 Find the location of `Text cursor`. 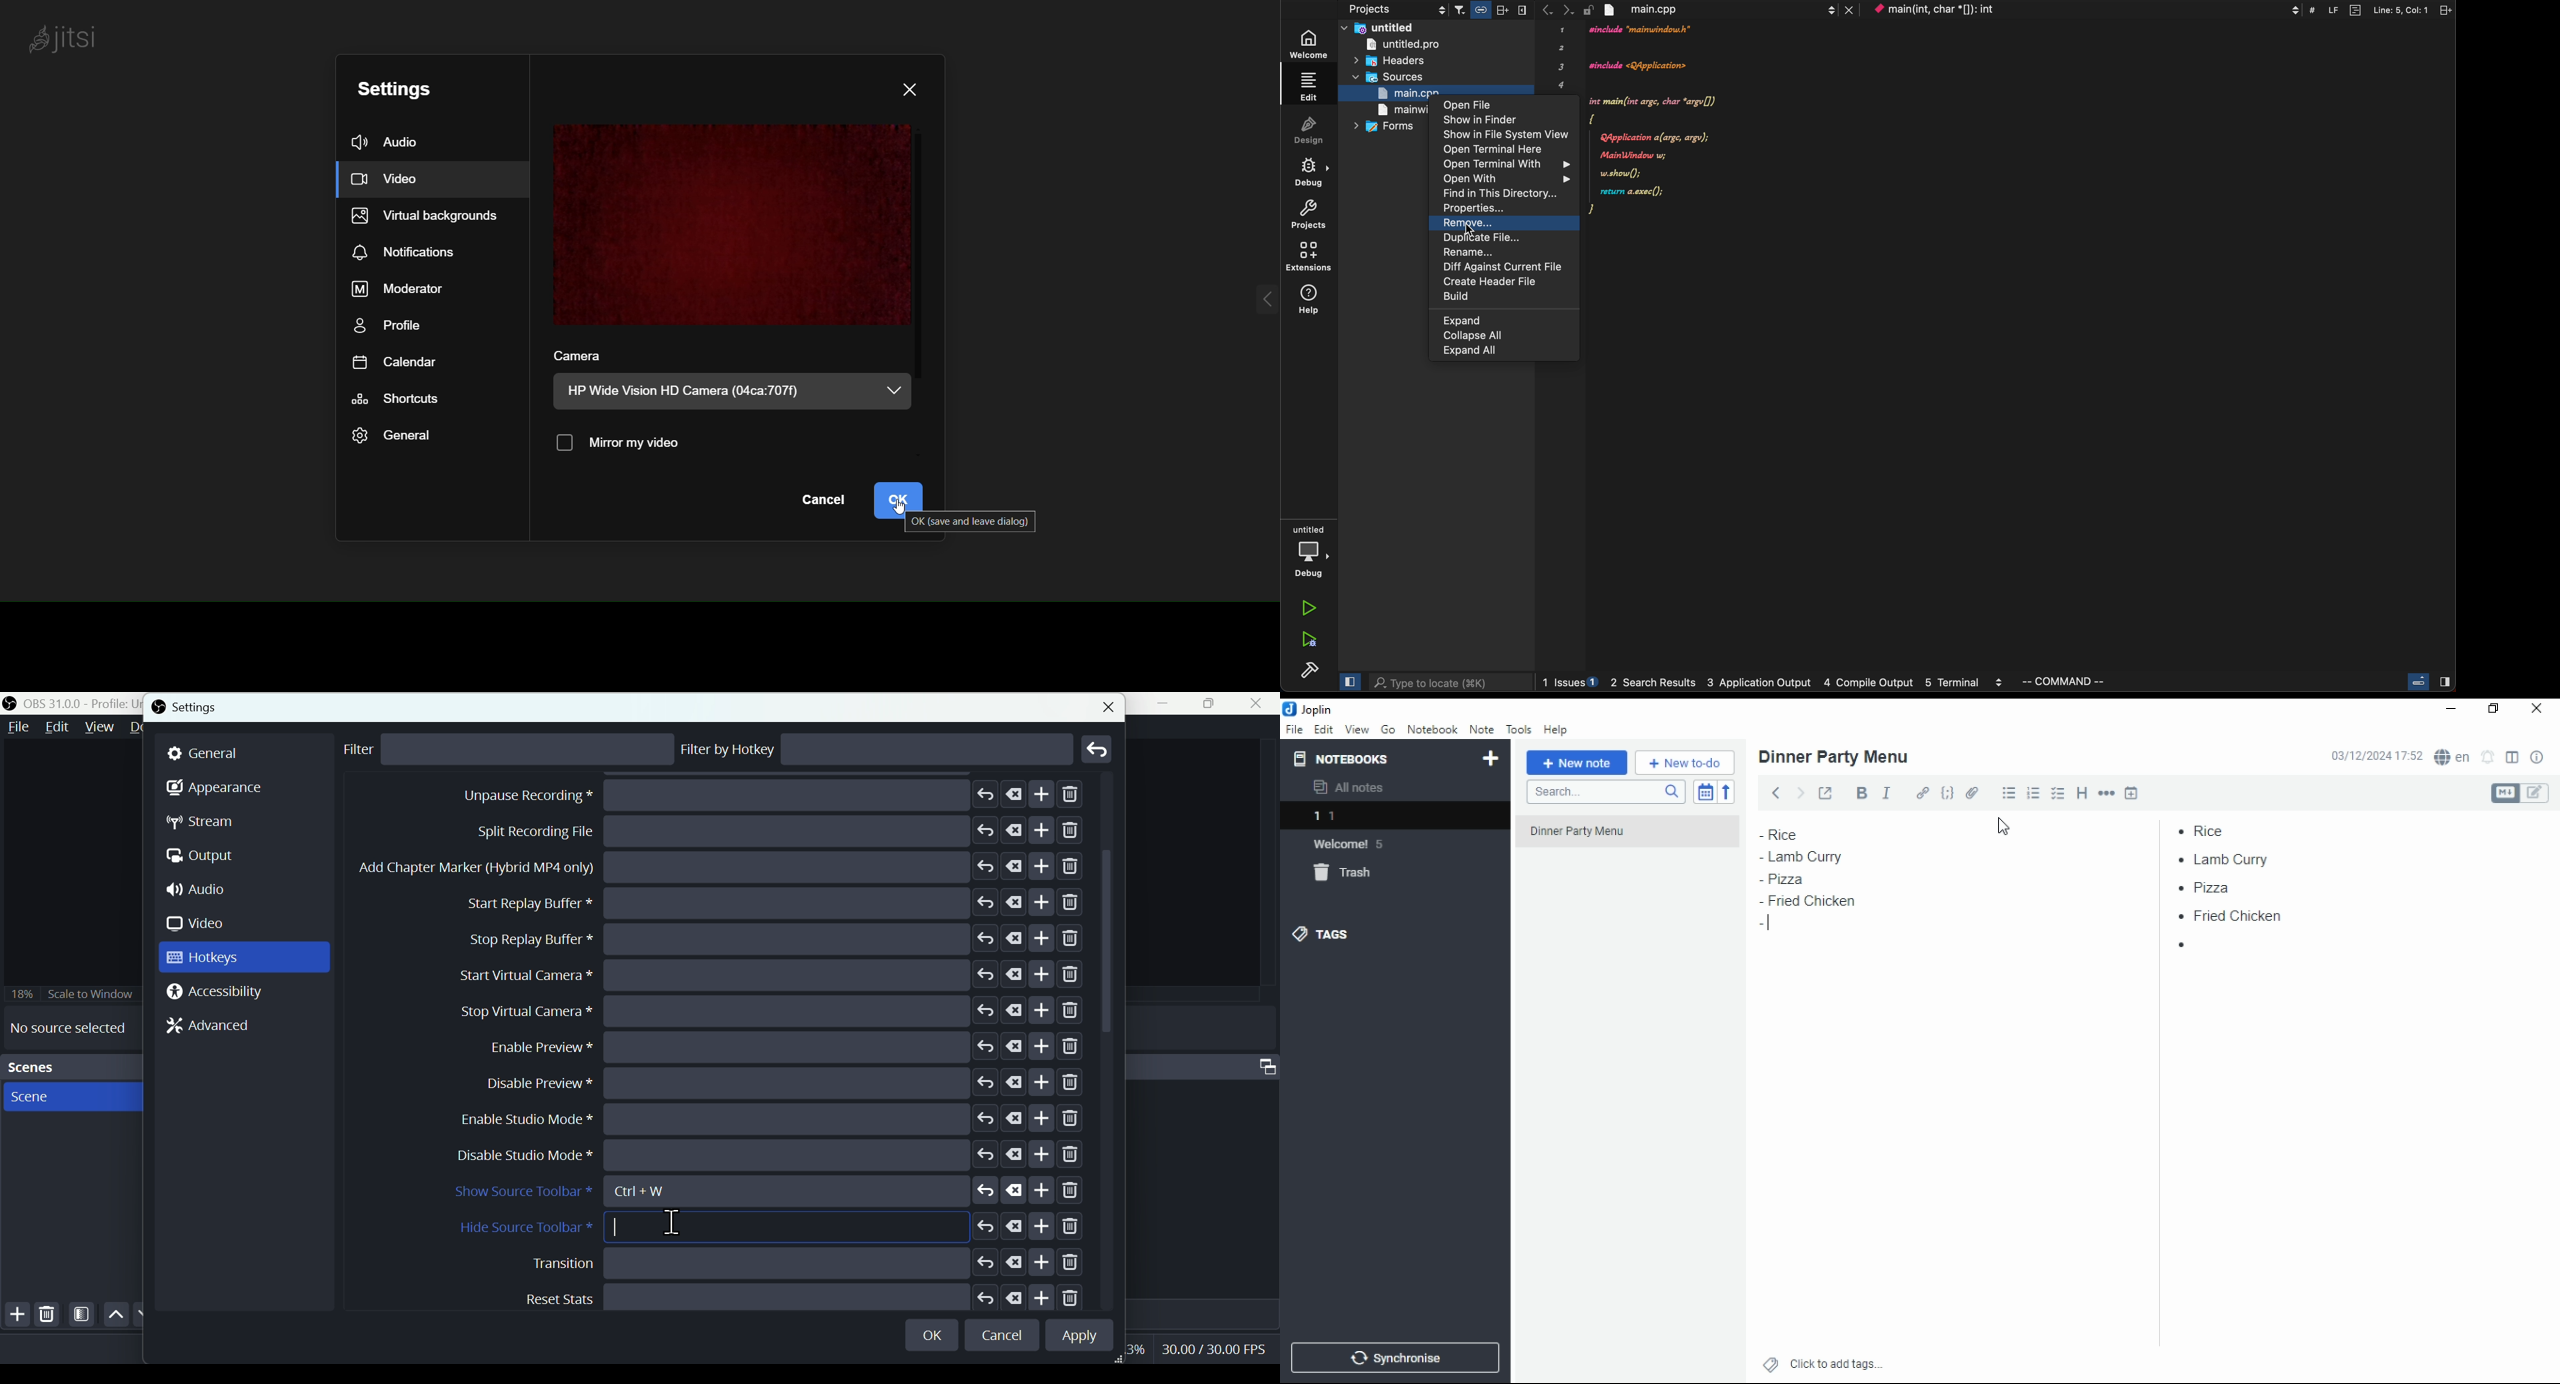

Text cursor is located at coordinates (1769, 924).